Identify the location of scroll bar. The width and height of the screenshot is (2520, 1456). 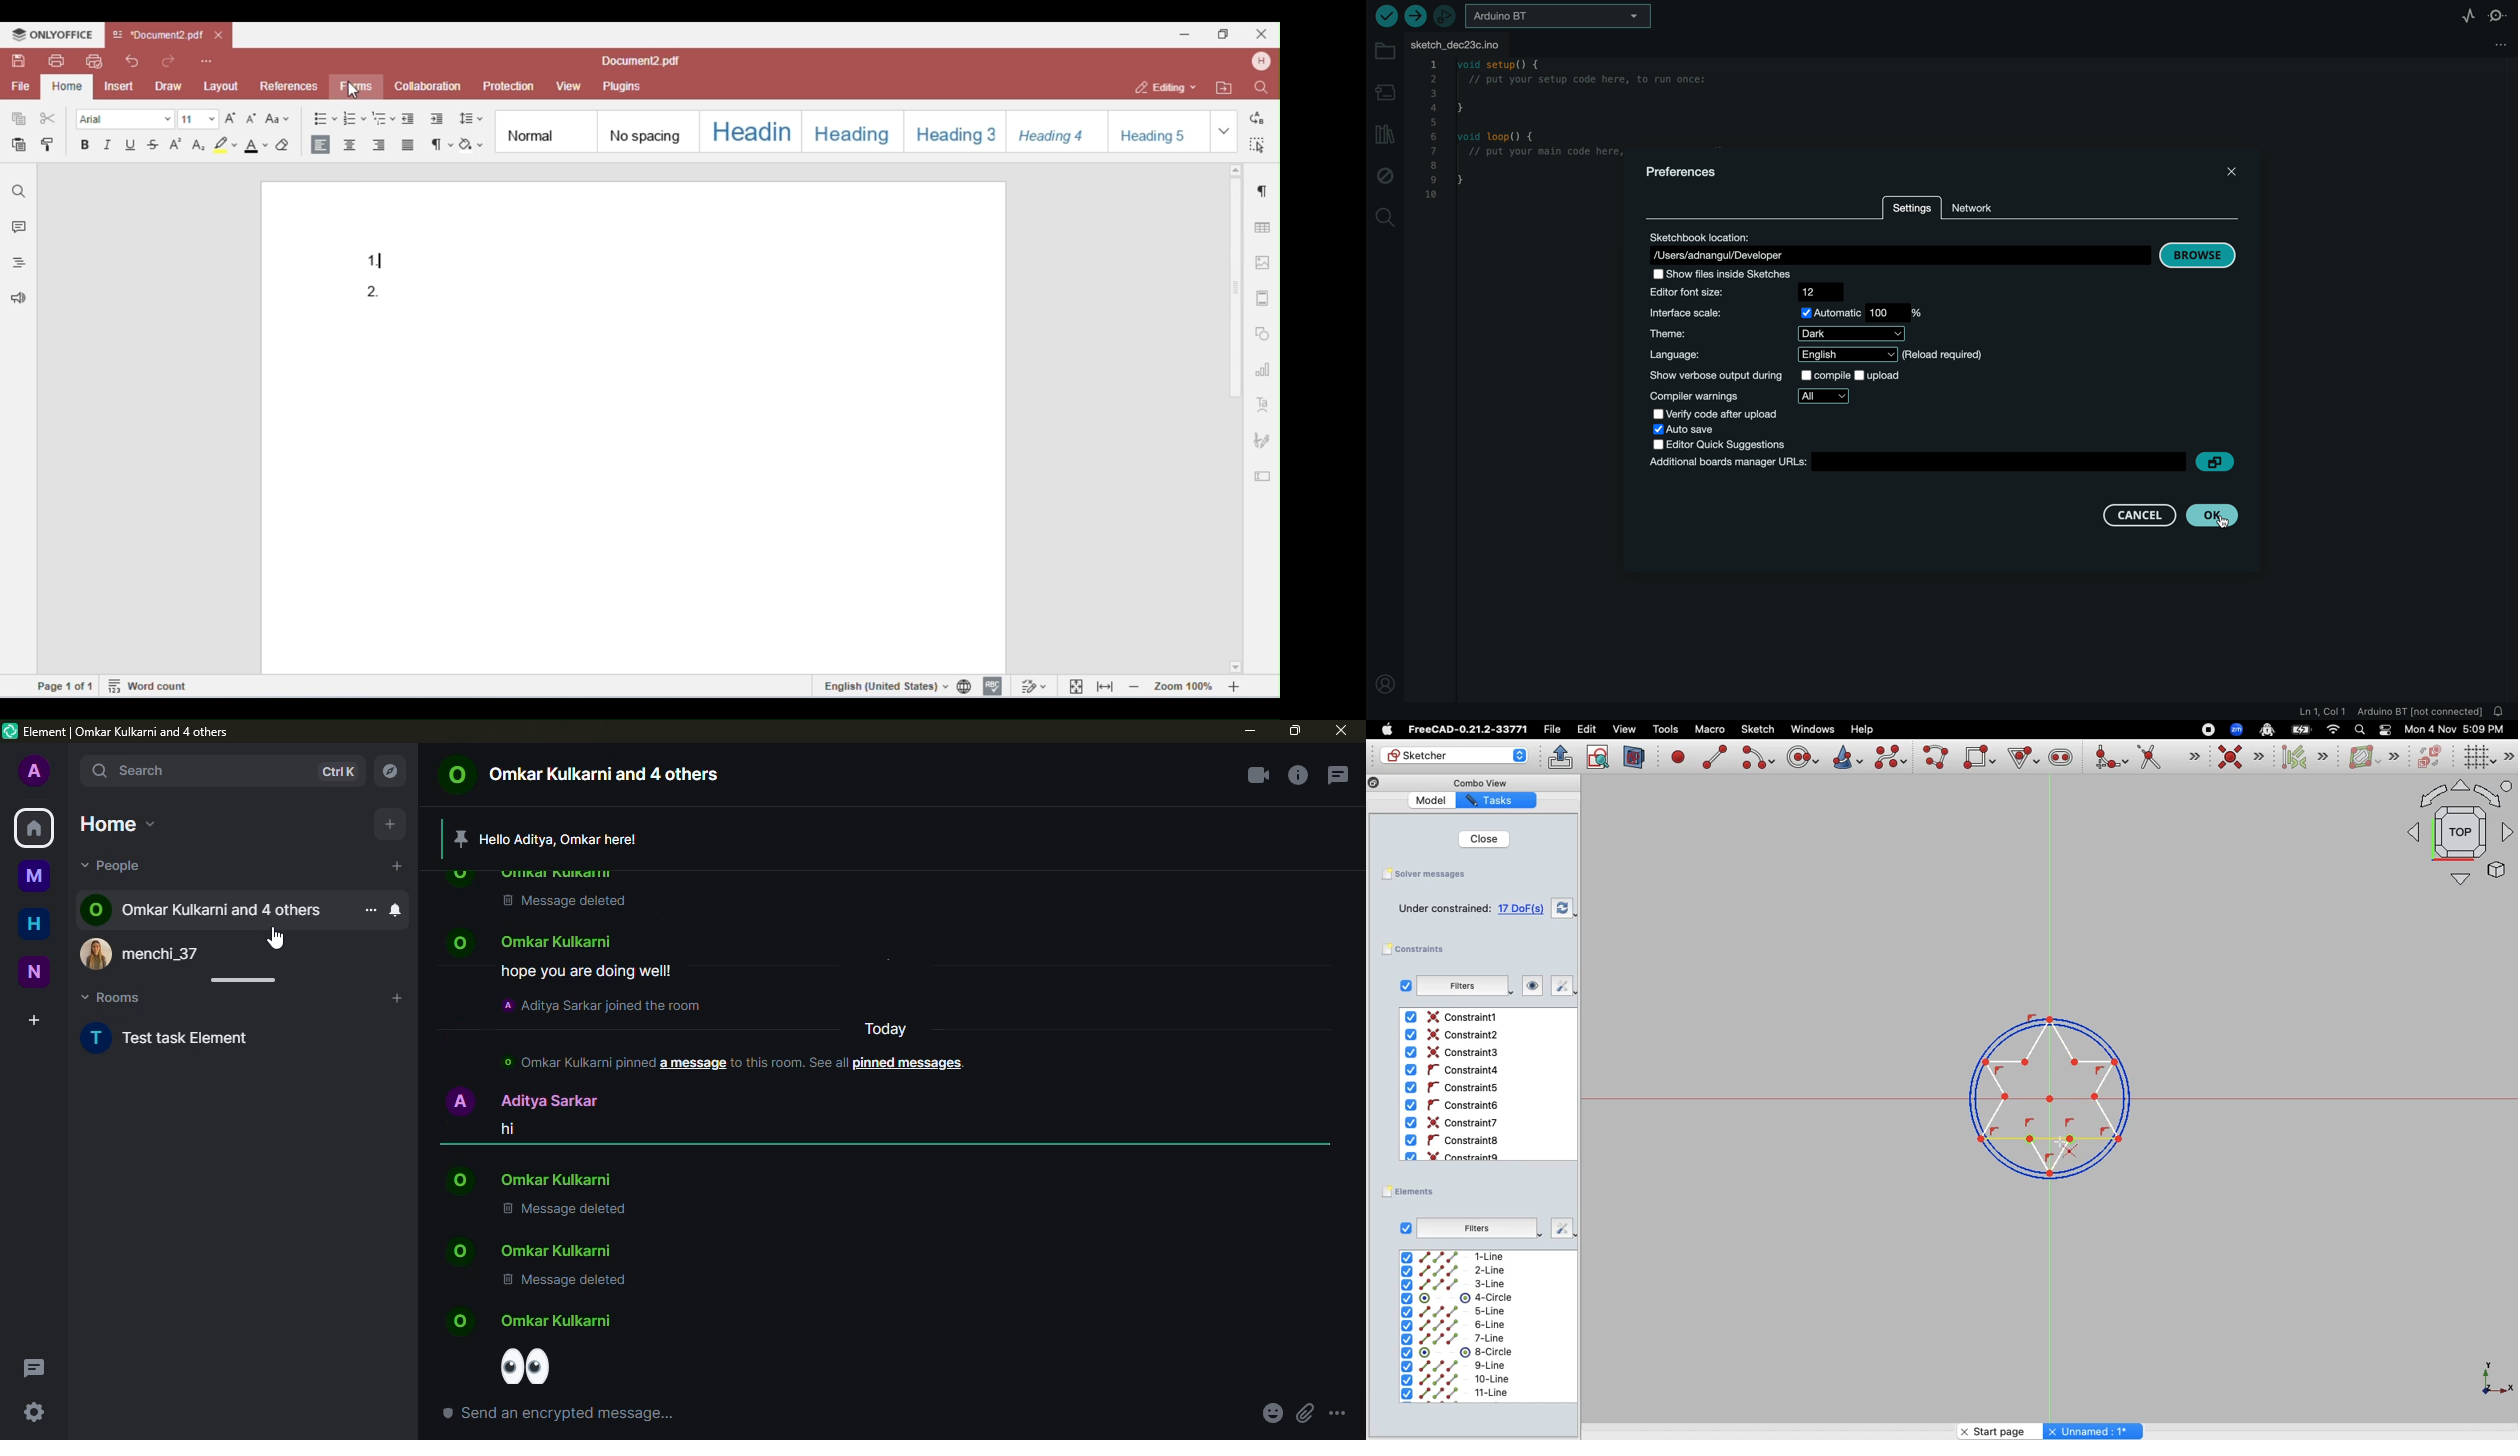
(242, 980).